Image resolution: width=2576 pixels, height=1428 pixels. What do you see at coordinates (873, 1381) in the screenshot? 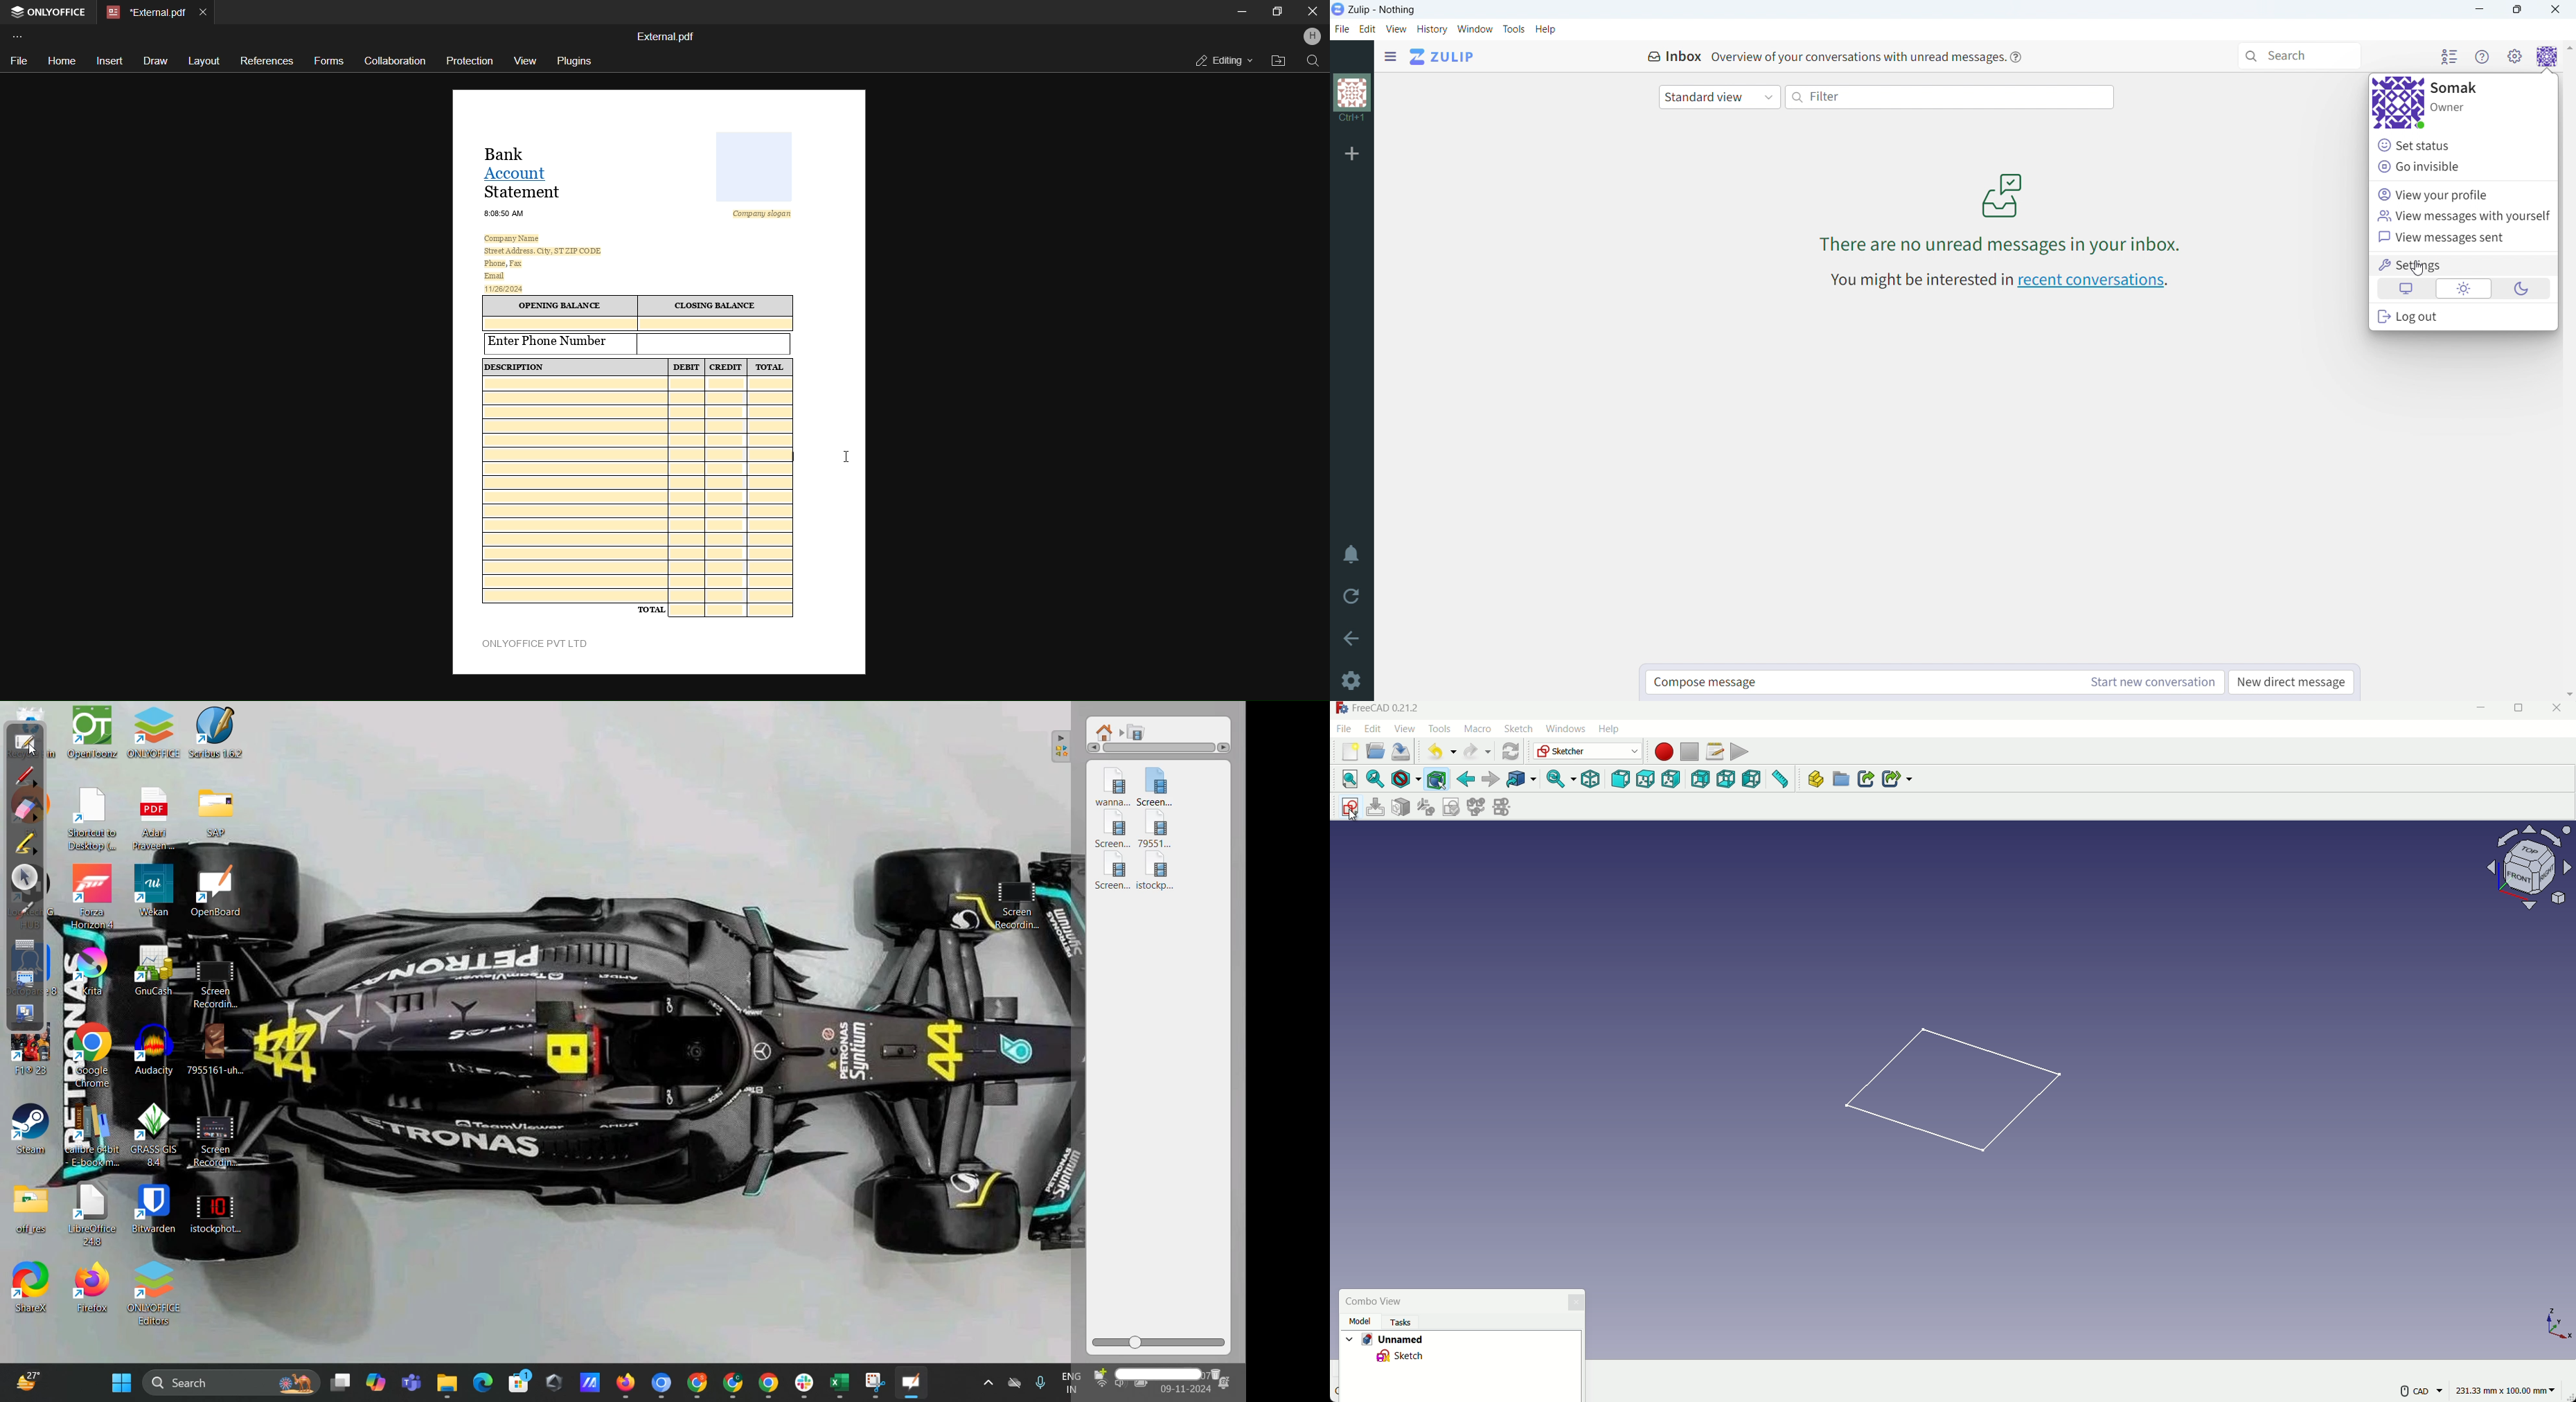
I see `minimized snipping tool` at bounding box center [873, 1381].